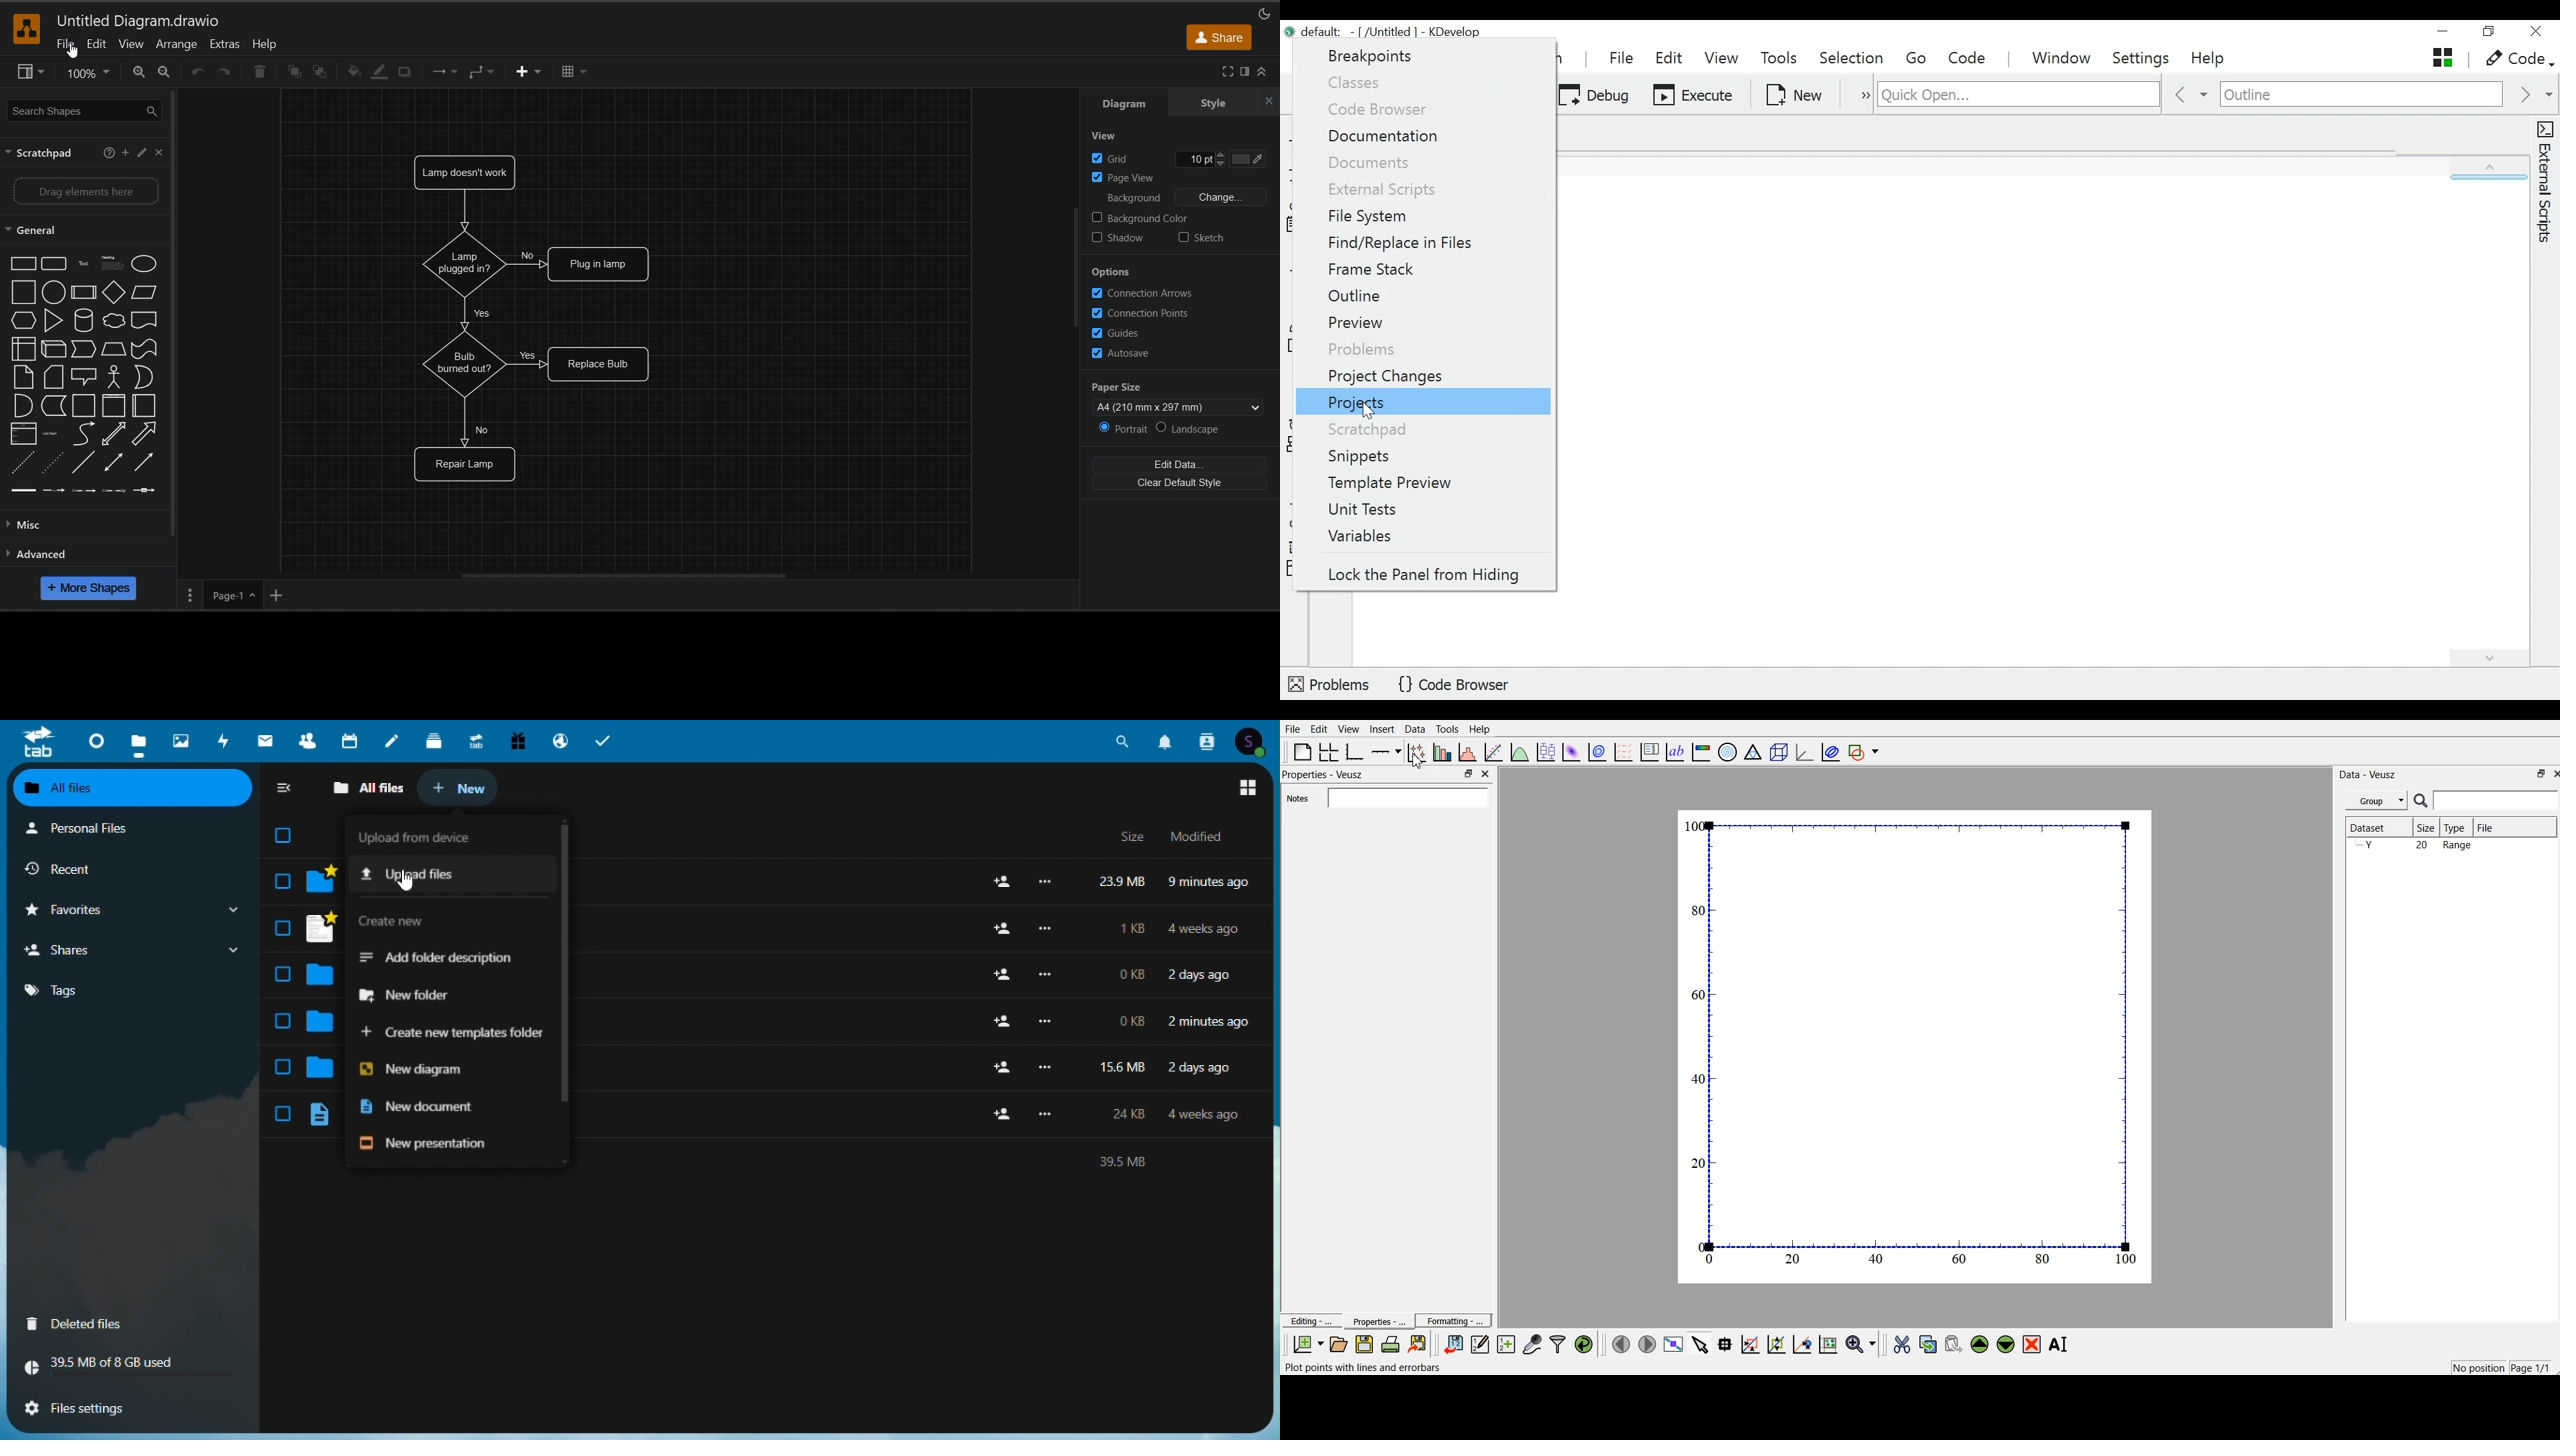 This screenshot has width=2576, height=1456. What do you see at coordinates (1191, 836) in the screenshot?
I see `Modified` at bounding box center [1191, 836].